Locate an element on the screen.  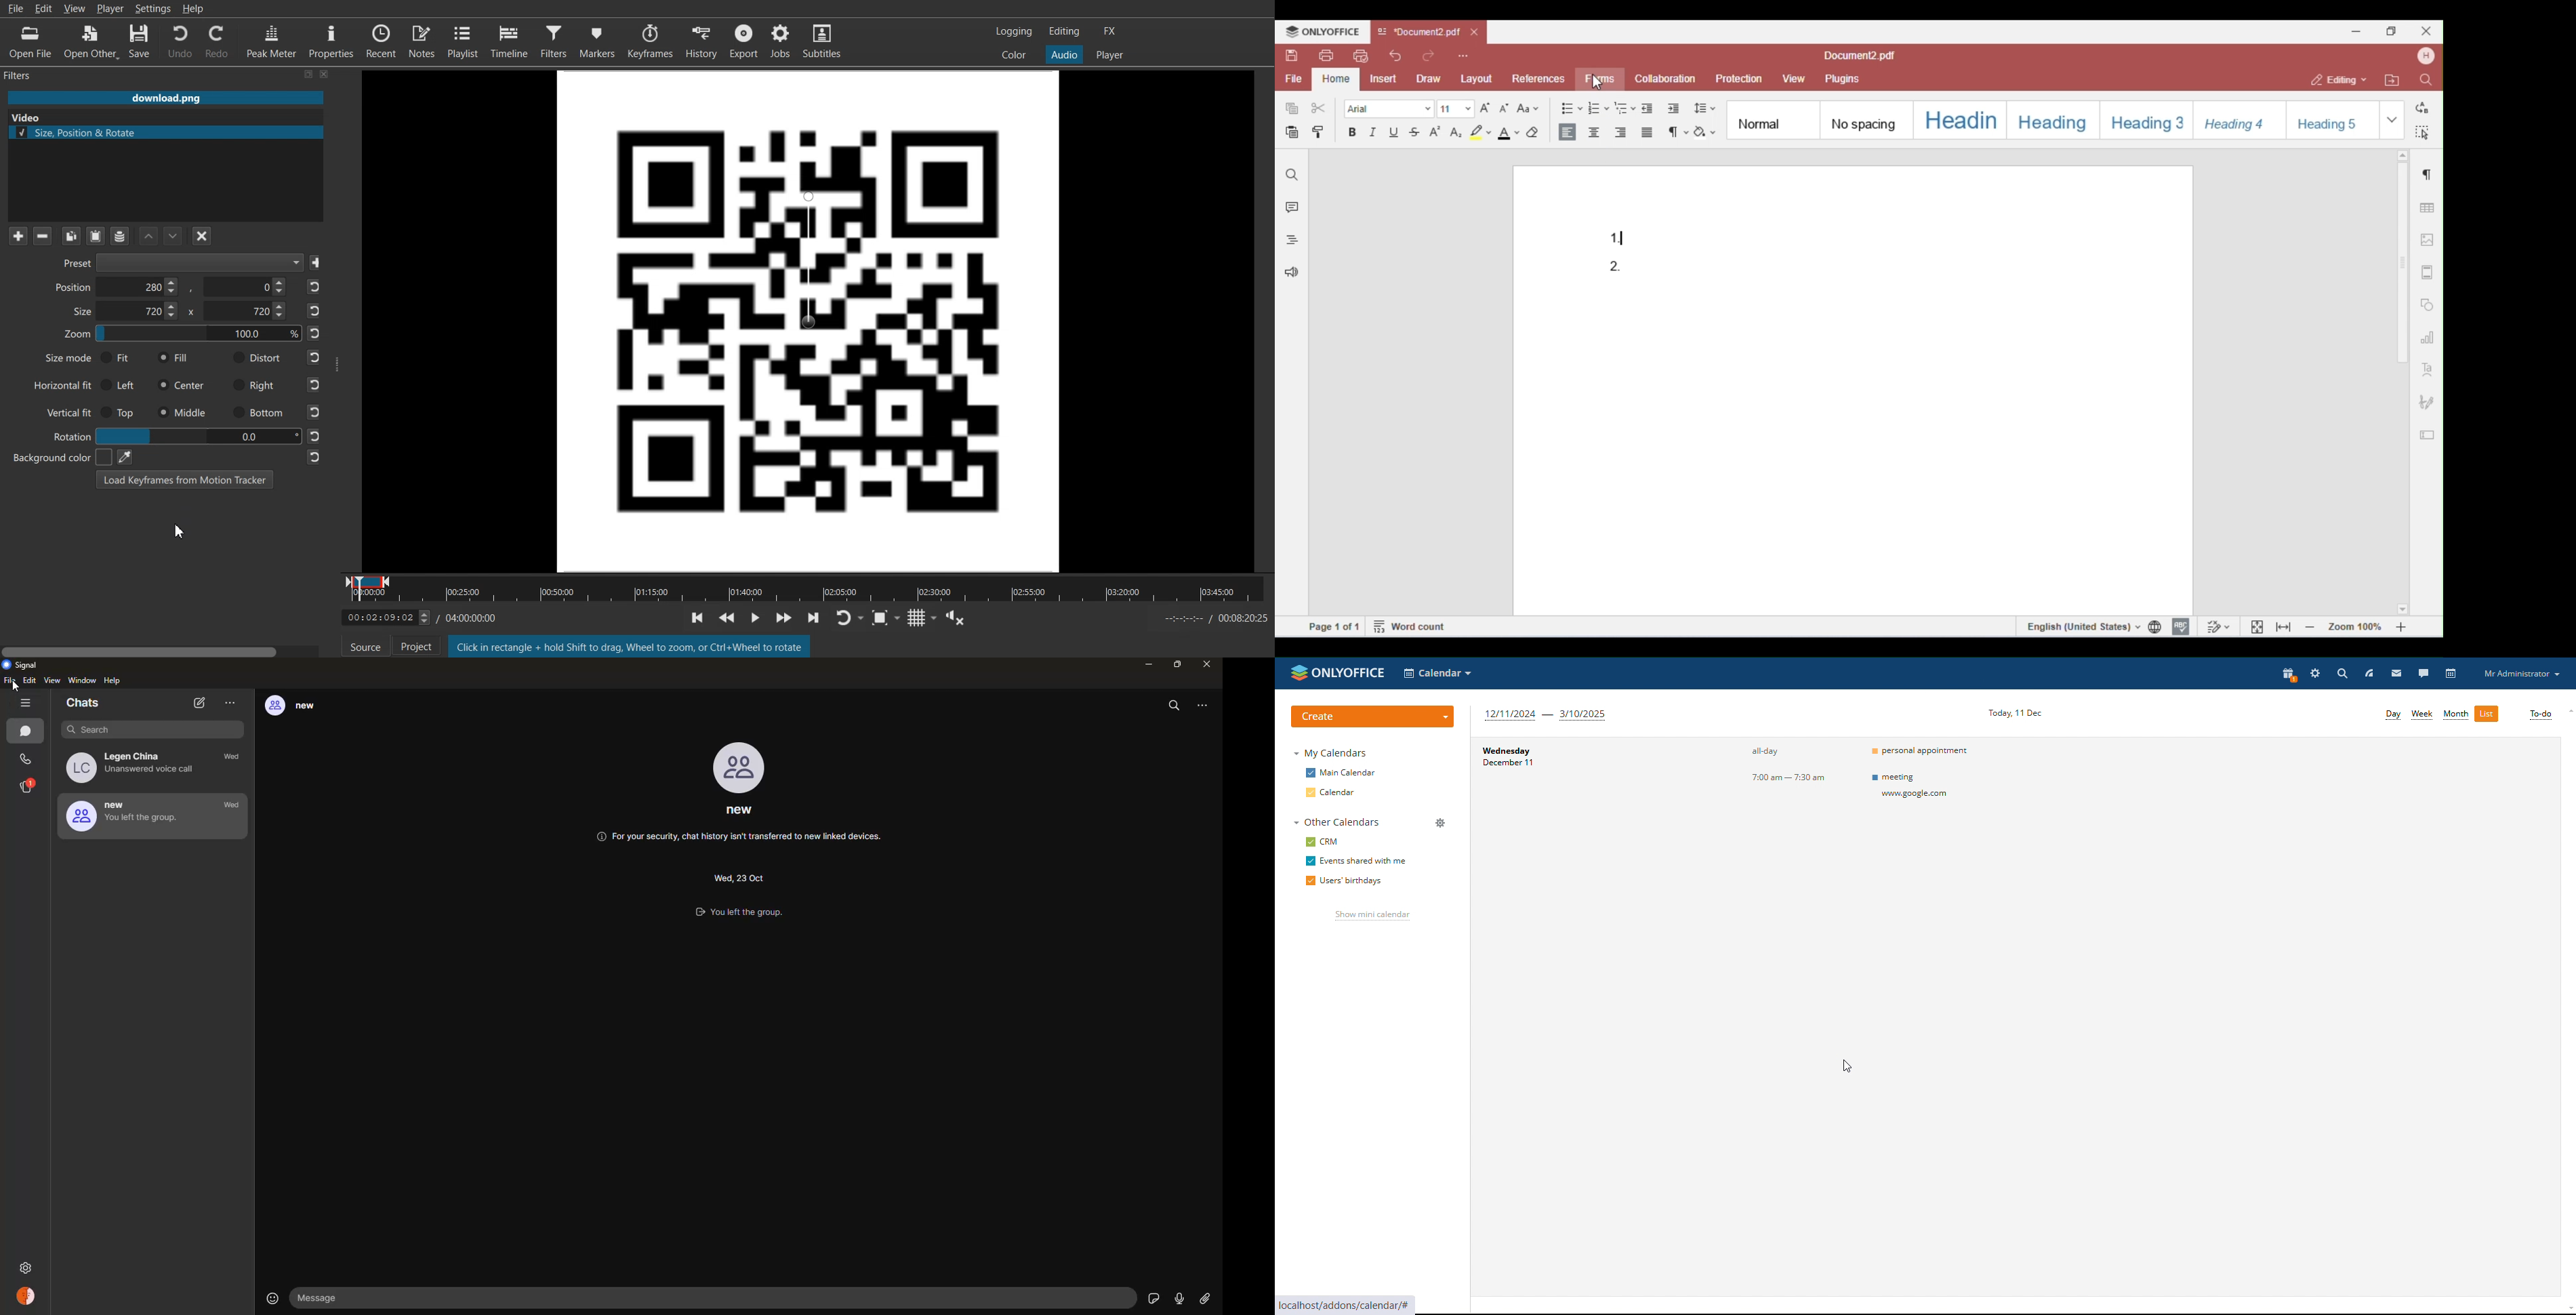
Preset is located at coordinates (179, 264).